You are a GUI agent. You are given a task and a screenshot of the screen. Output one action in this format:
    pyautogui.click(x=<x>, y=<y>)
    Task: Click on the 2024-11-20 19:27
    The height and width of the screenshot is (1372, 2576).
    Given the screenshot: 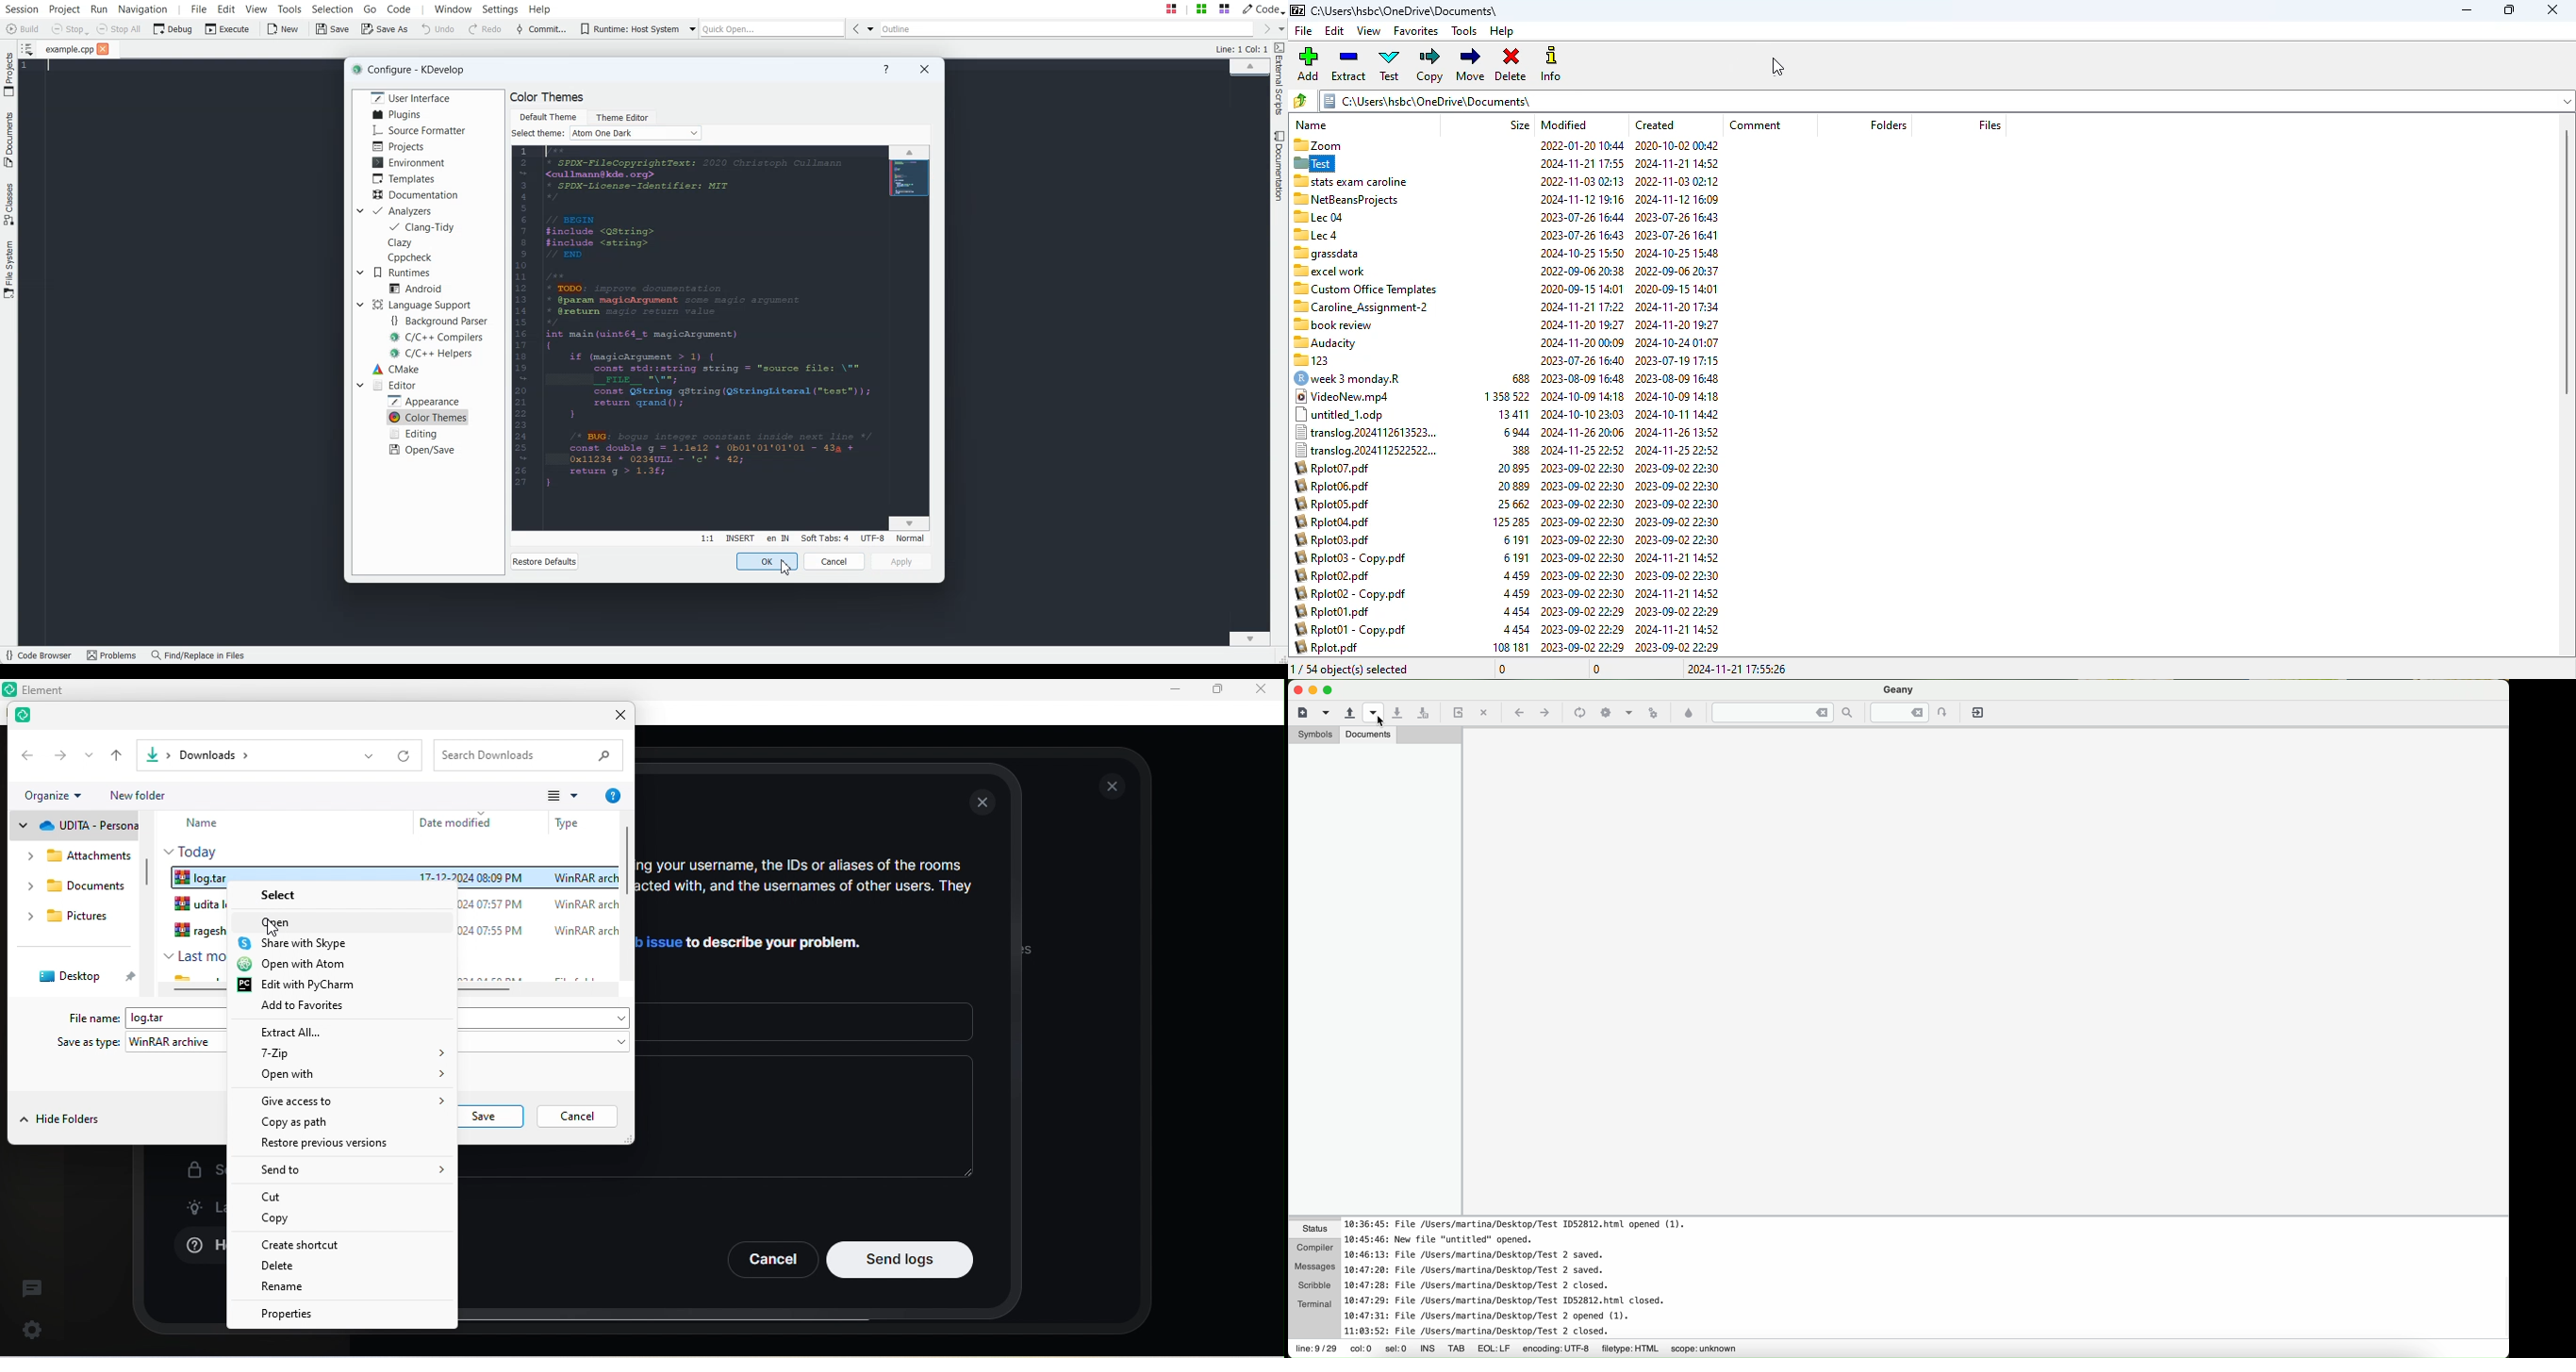 What is the action you would take?
    pyautogui.click(x=1583, y=324)
    